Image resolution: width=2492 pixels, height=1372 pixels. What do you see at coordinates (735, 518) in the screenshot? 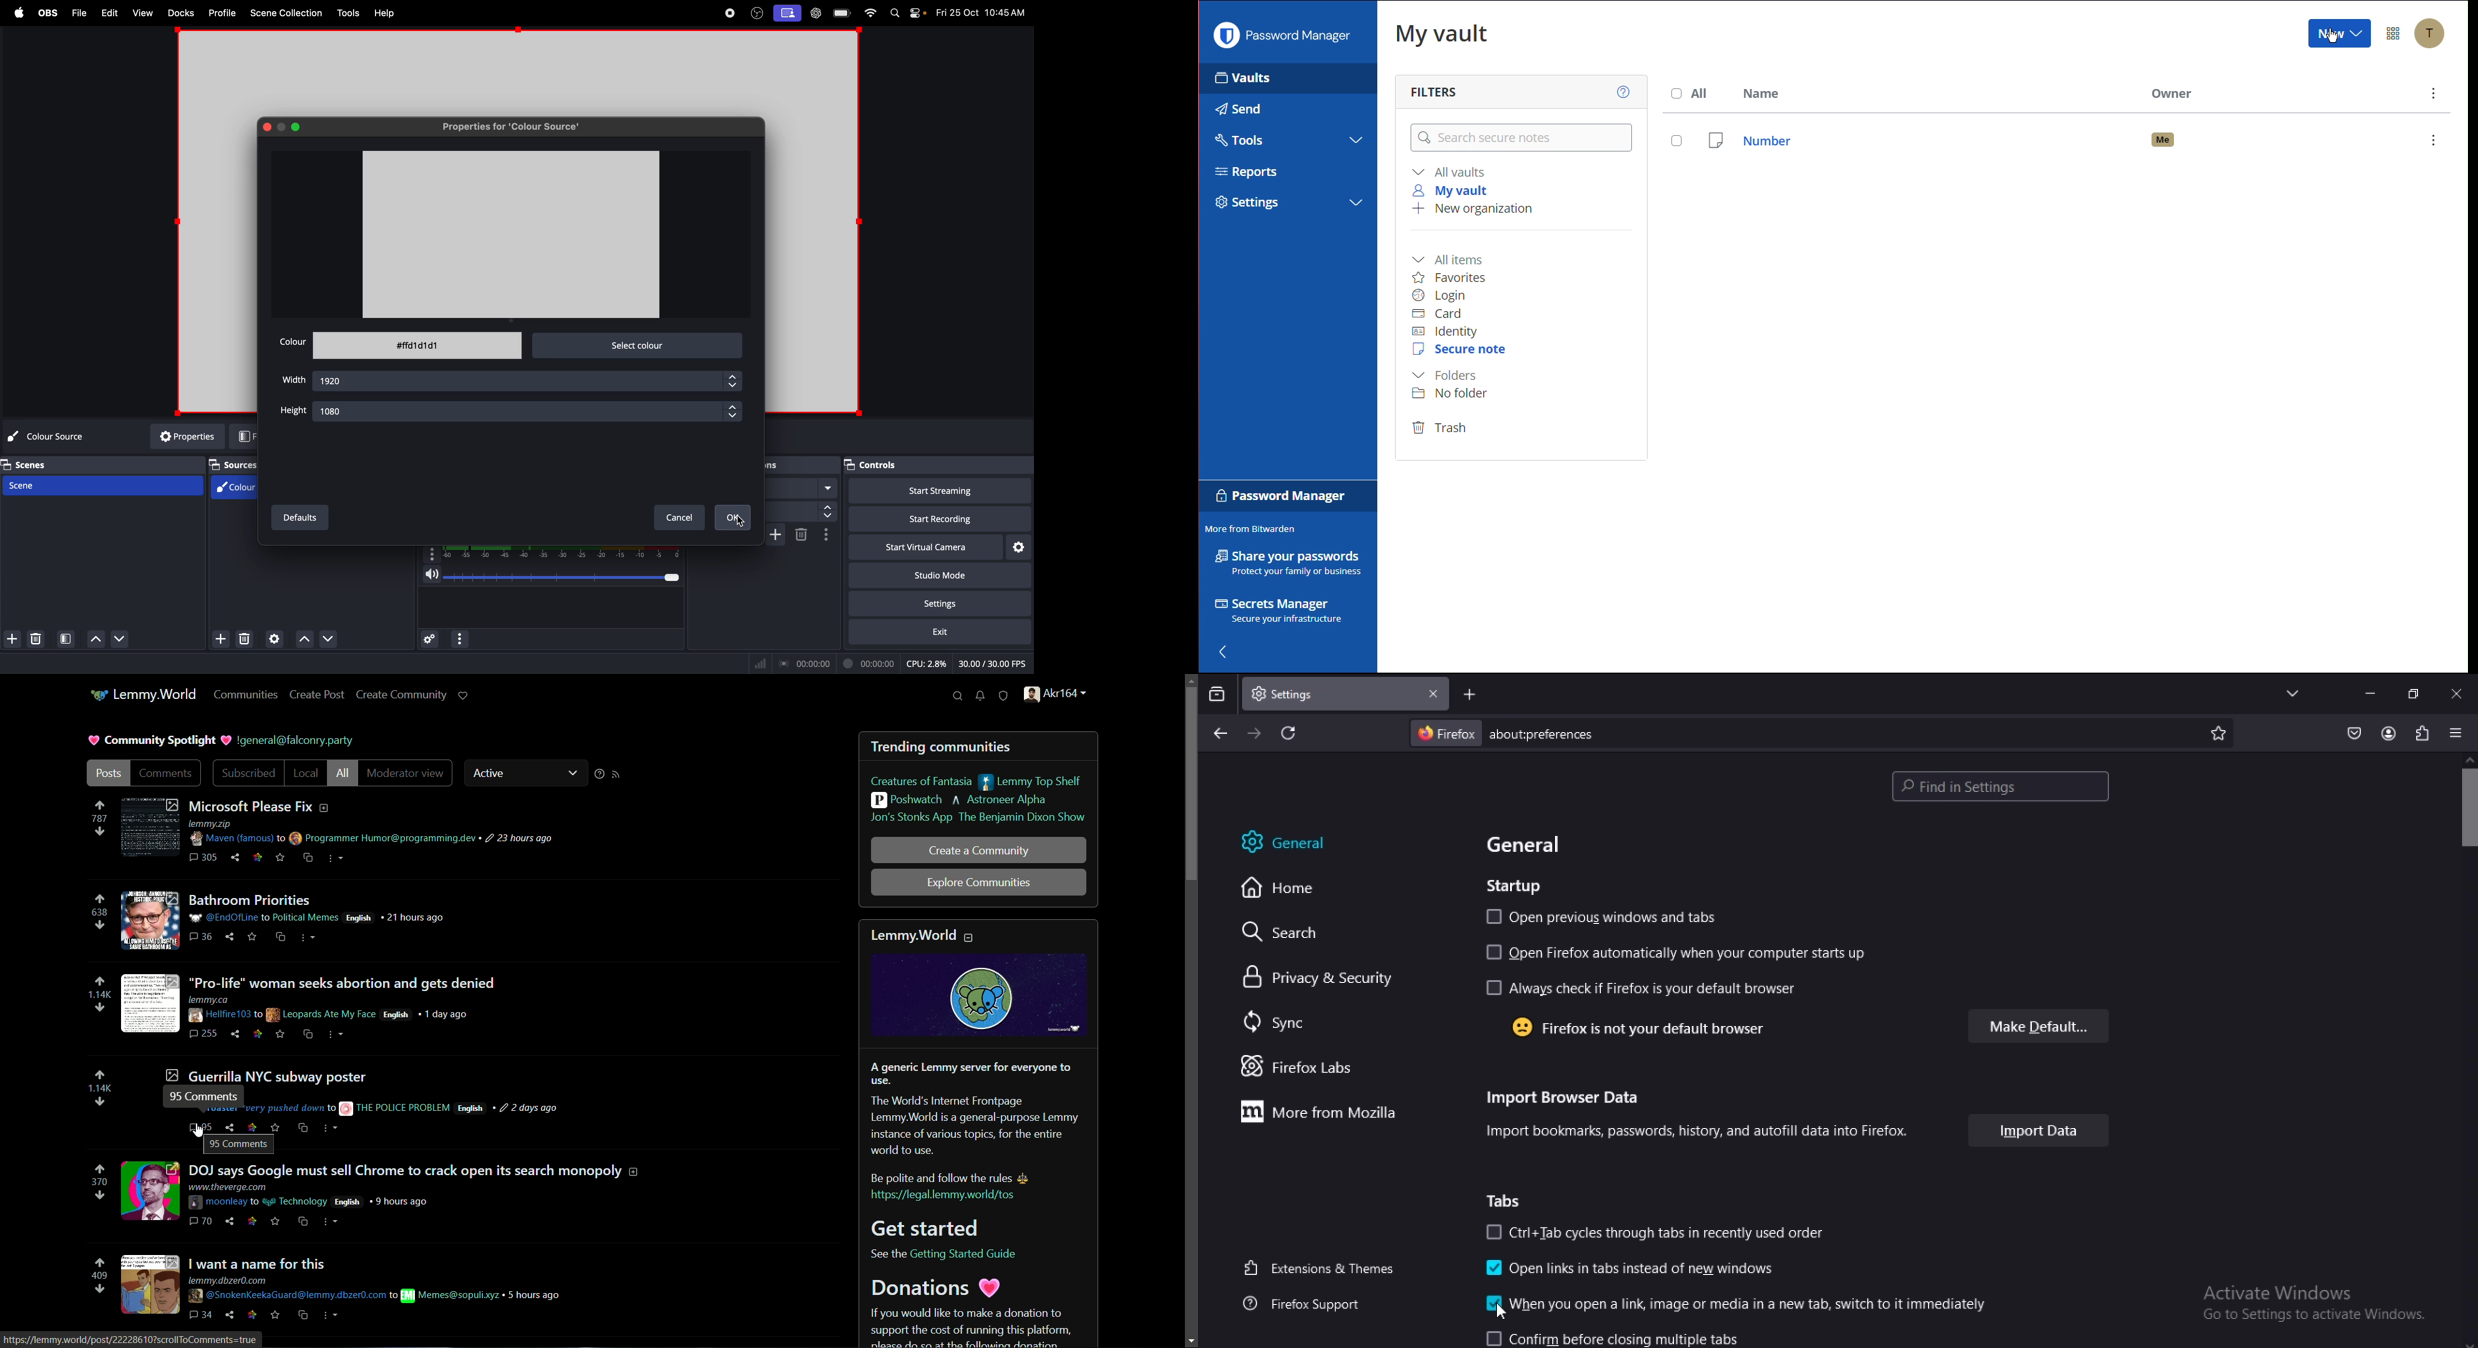
I see `okay` at bounding box center [735, 518].